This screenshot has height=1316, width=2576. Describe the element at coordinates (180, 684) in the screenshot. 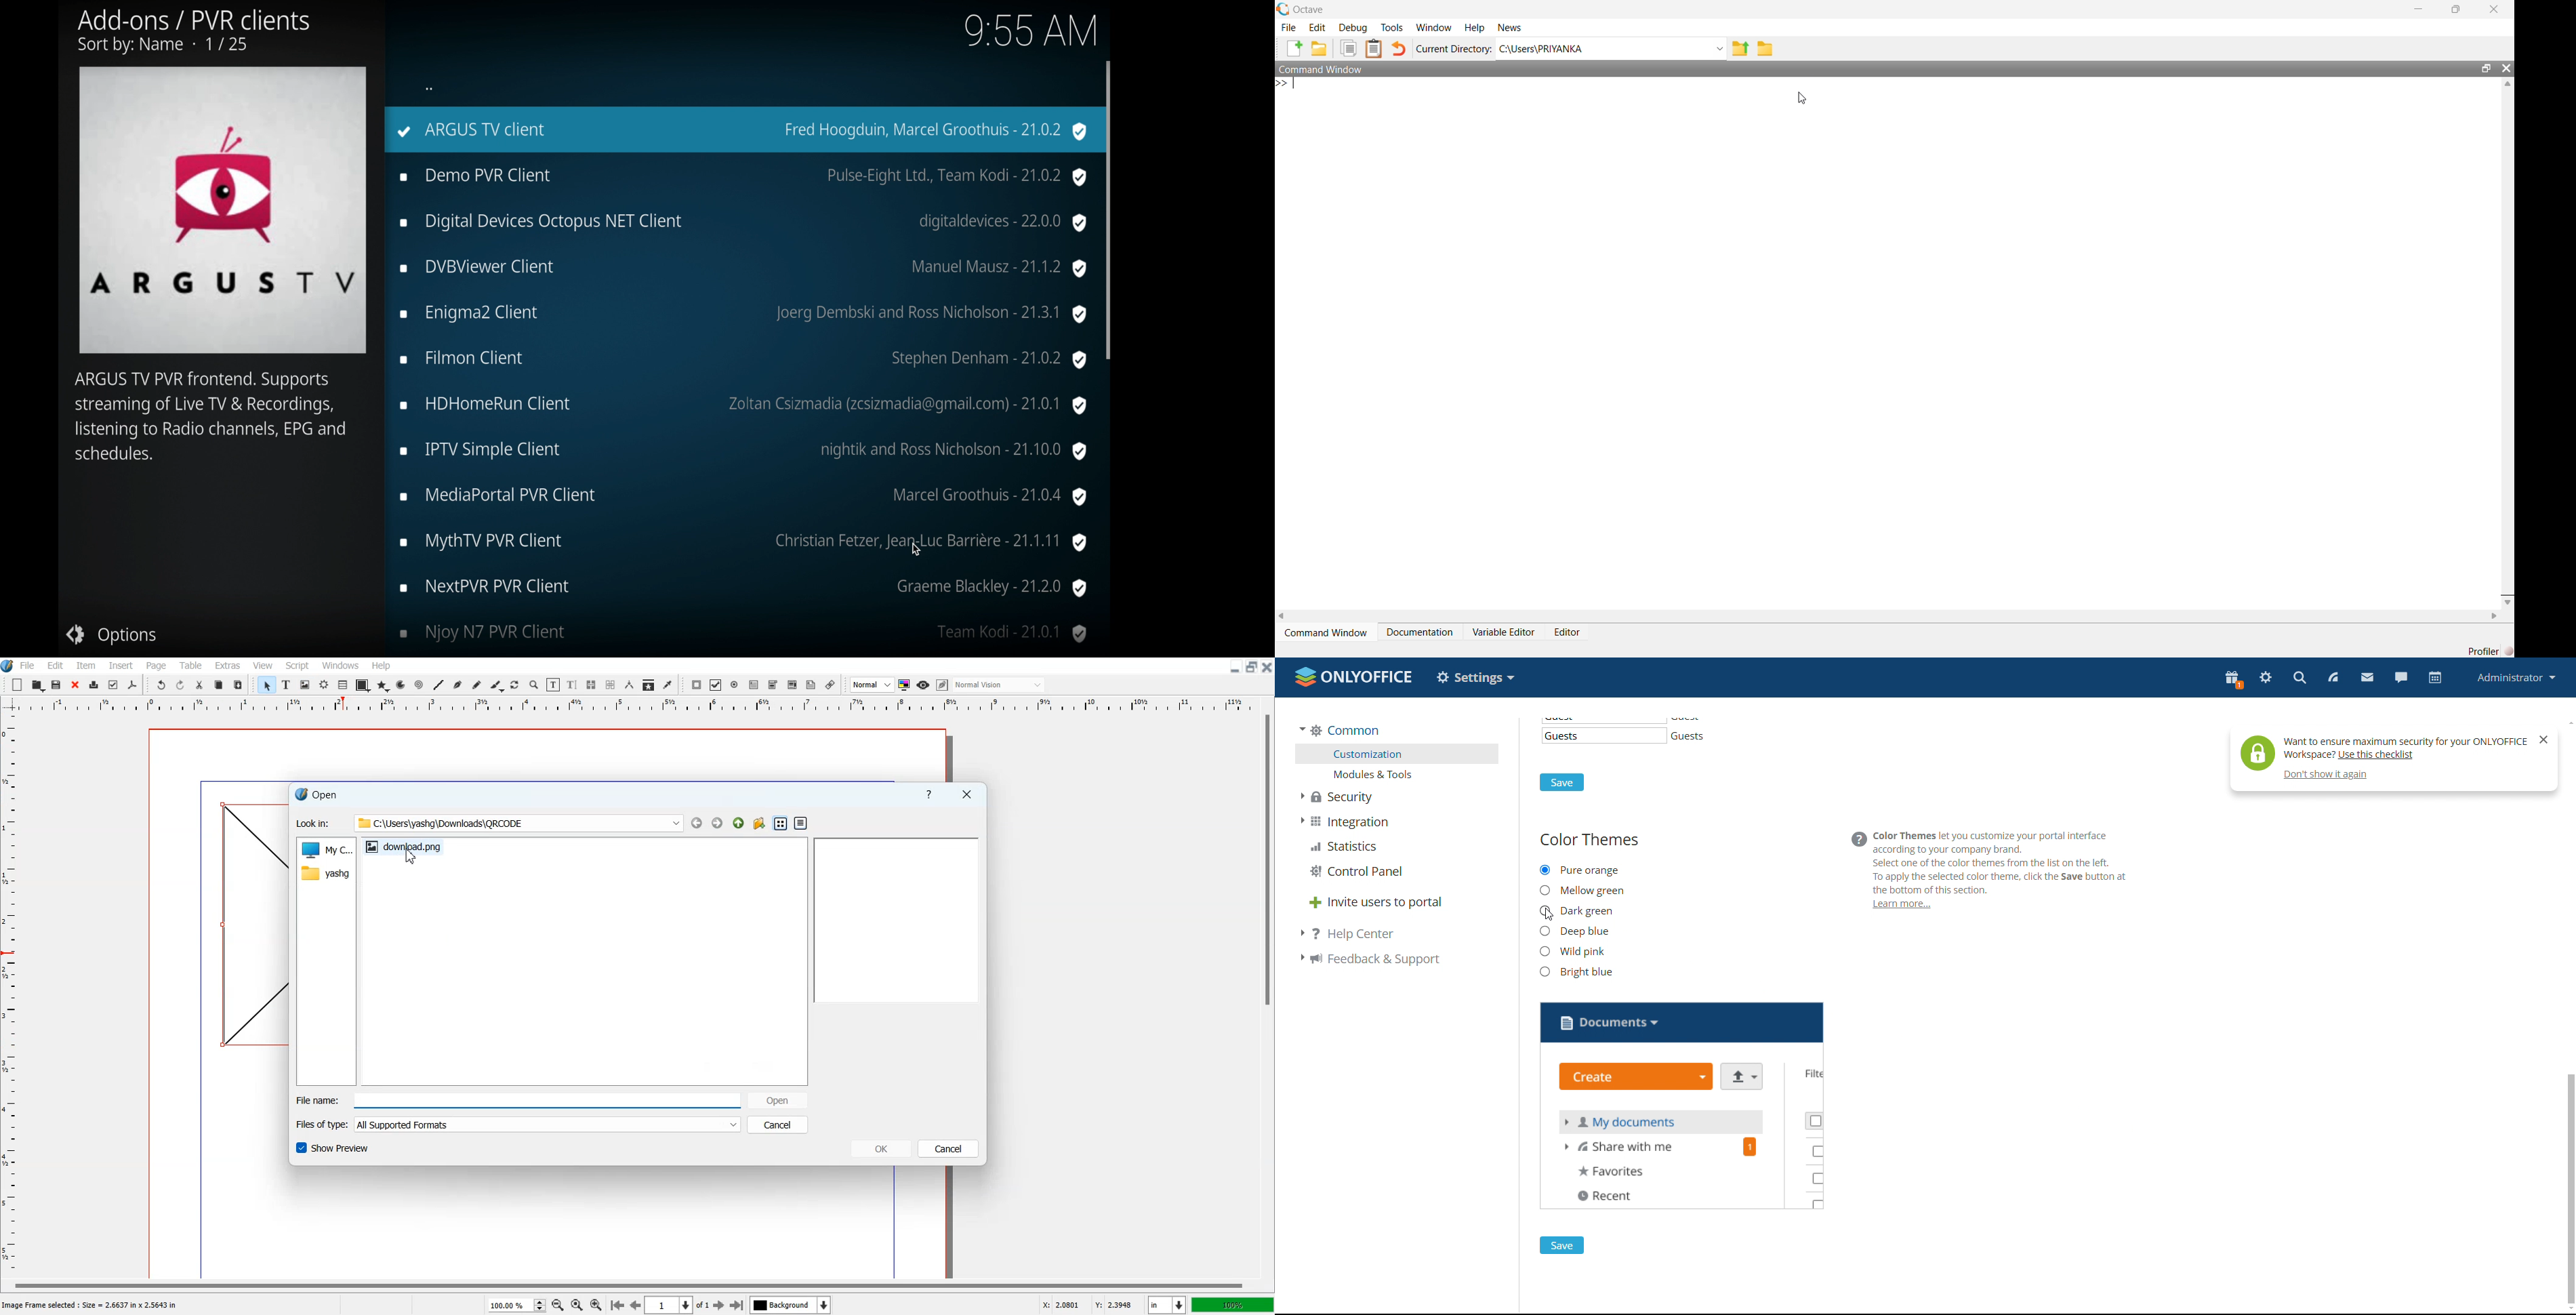

I see `Redo` at that location.